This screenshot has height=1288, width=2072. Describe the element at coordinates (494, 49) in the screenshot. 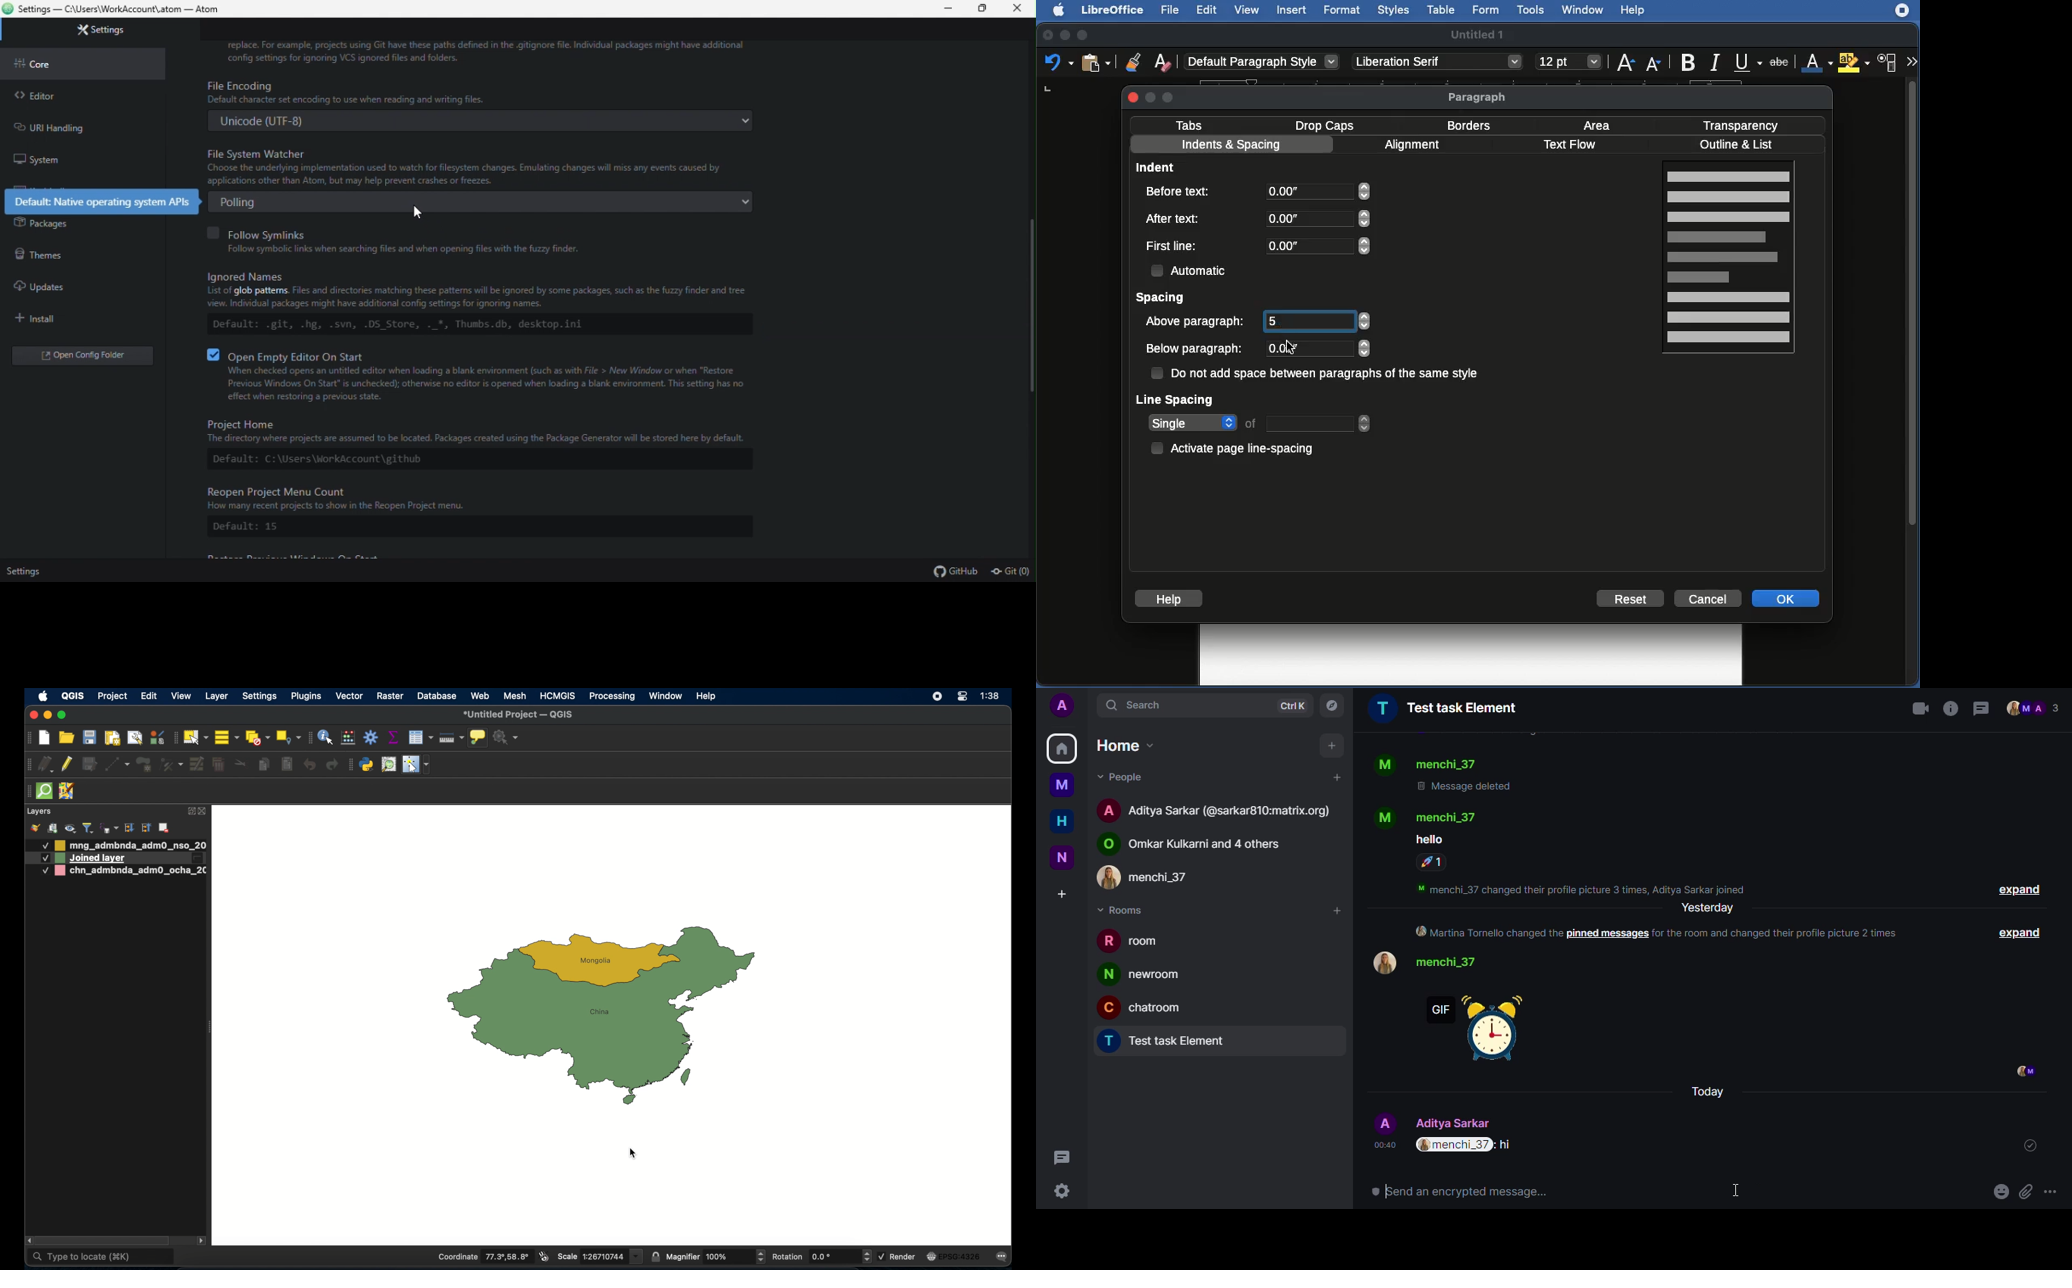

I see `replace. For example, projects using GIT have these paths defined in the .gitignore file. Individual packages might have additional config settings for ignoring VCS ignored files and folders` at that location.